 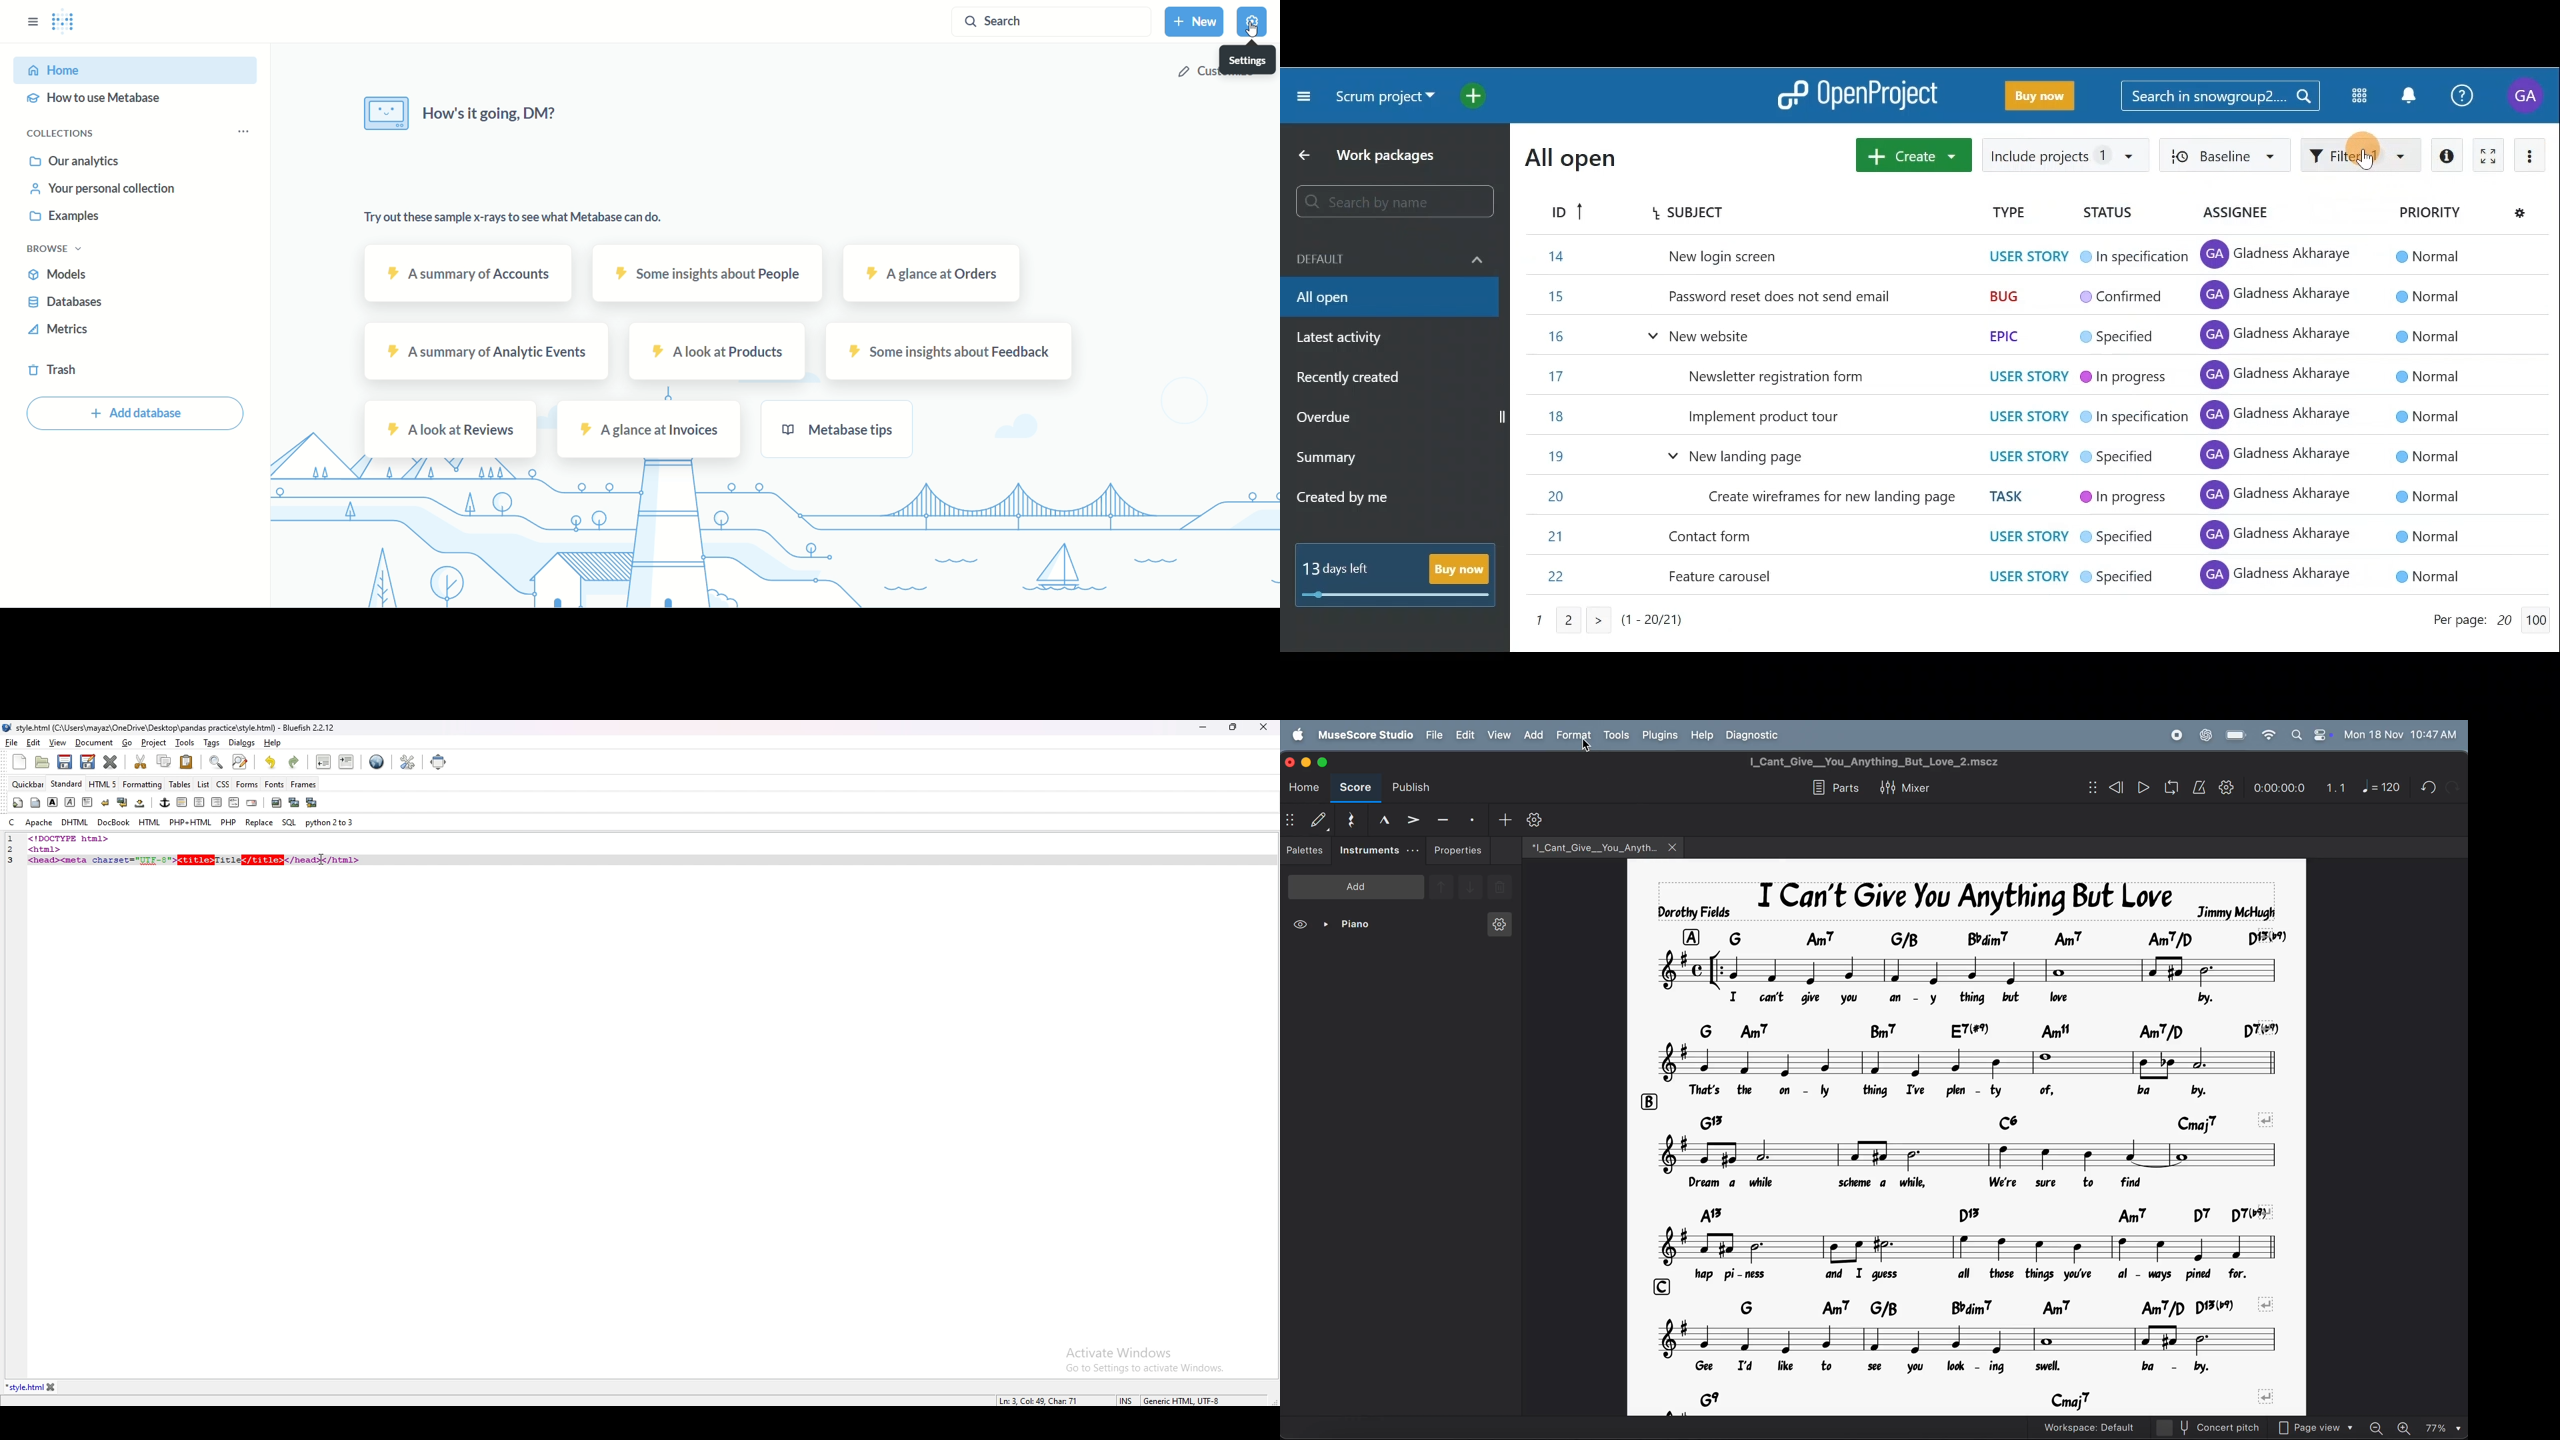 I want to click on cursor, so click(x=319, y=860).